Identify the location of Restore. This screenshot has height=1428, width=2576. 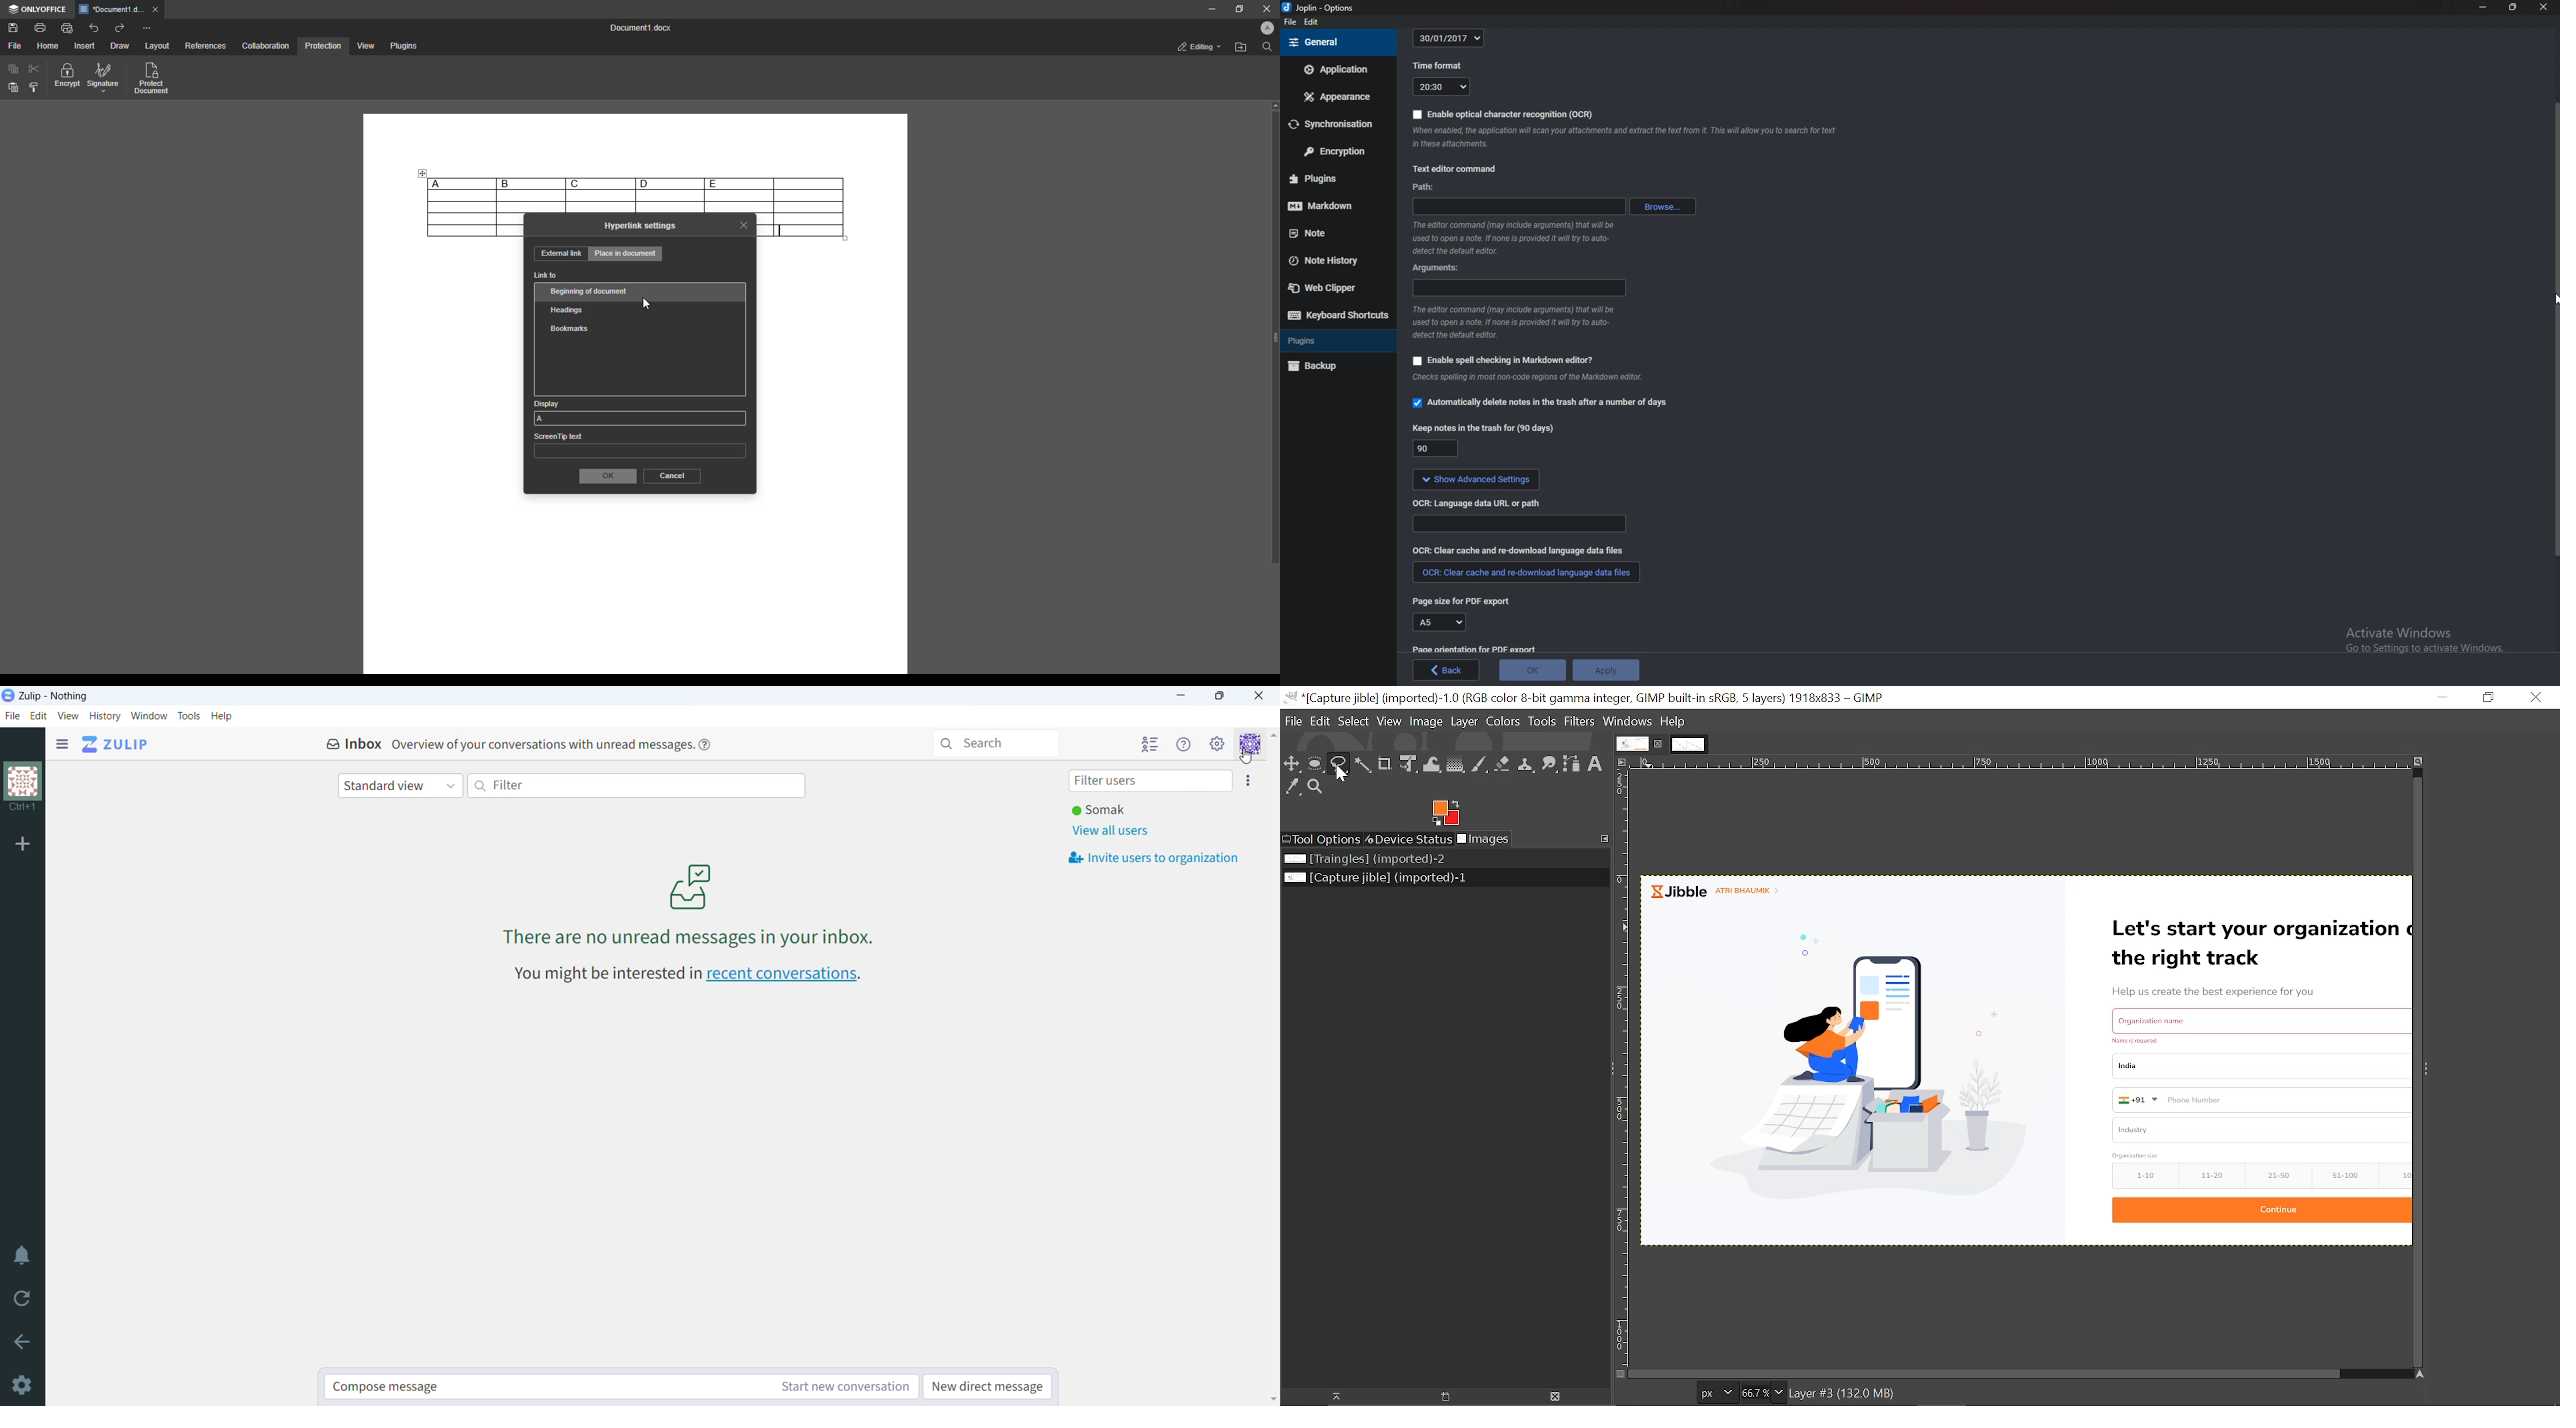
(1236, 9).